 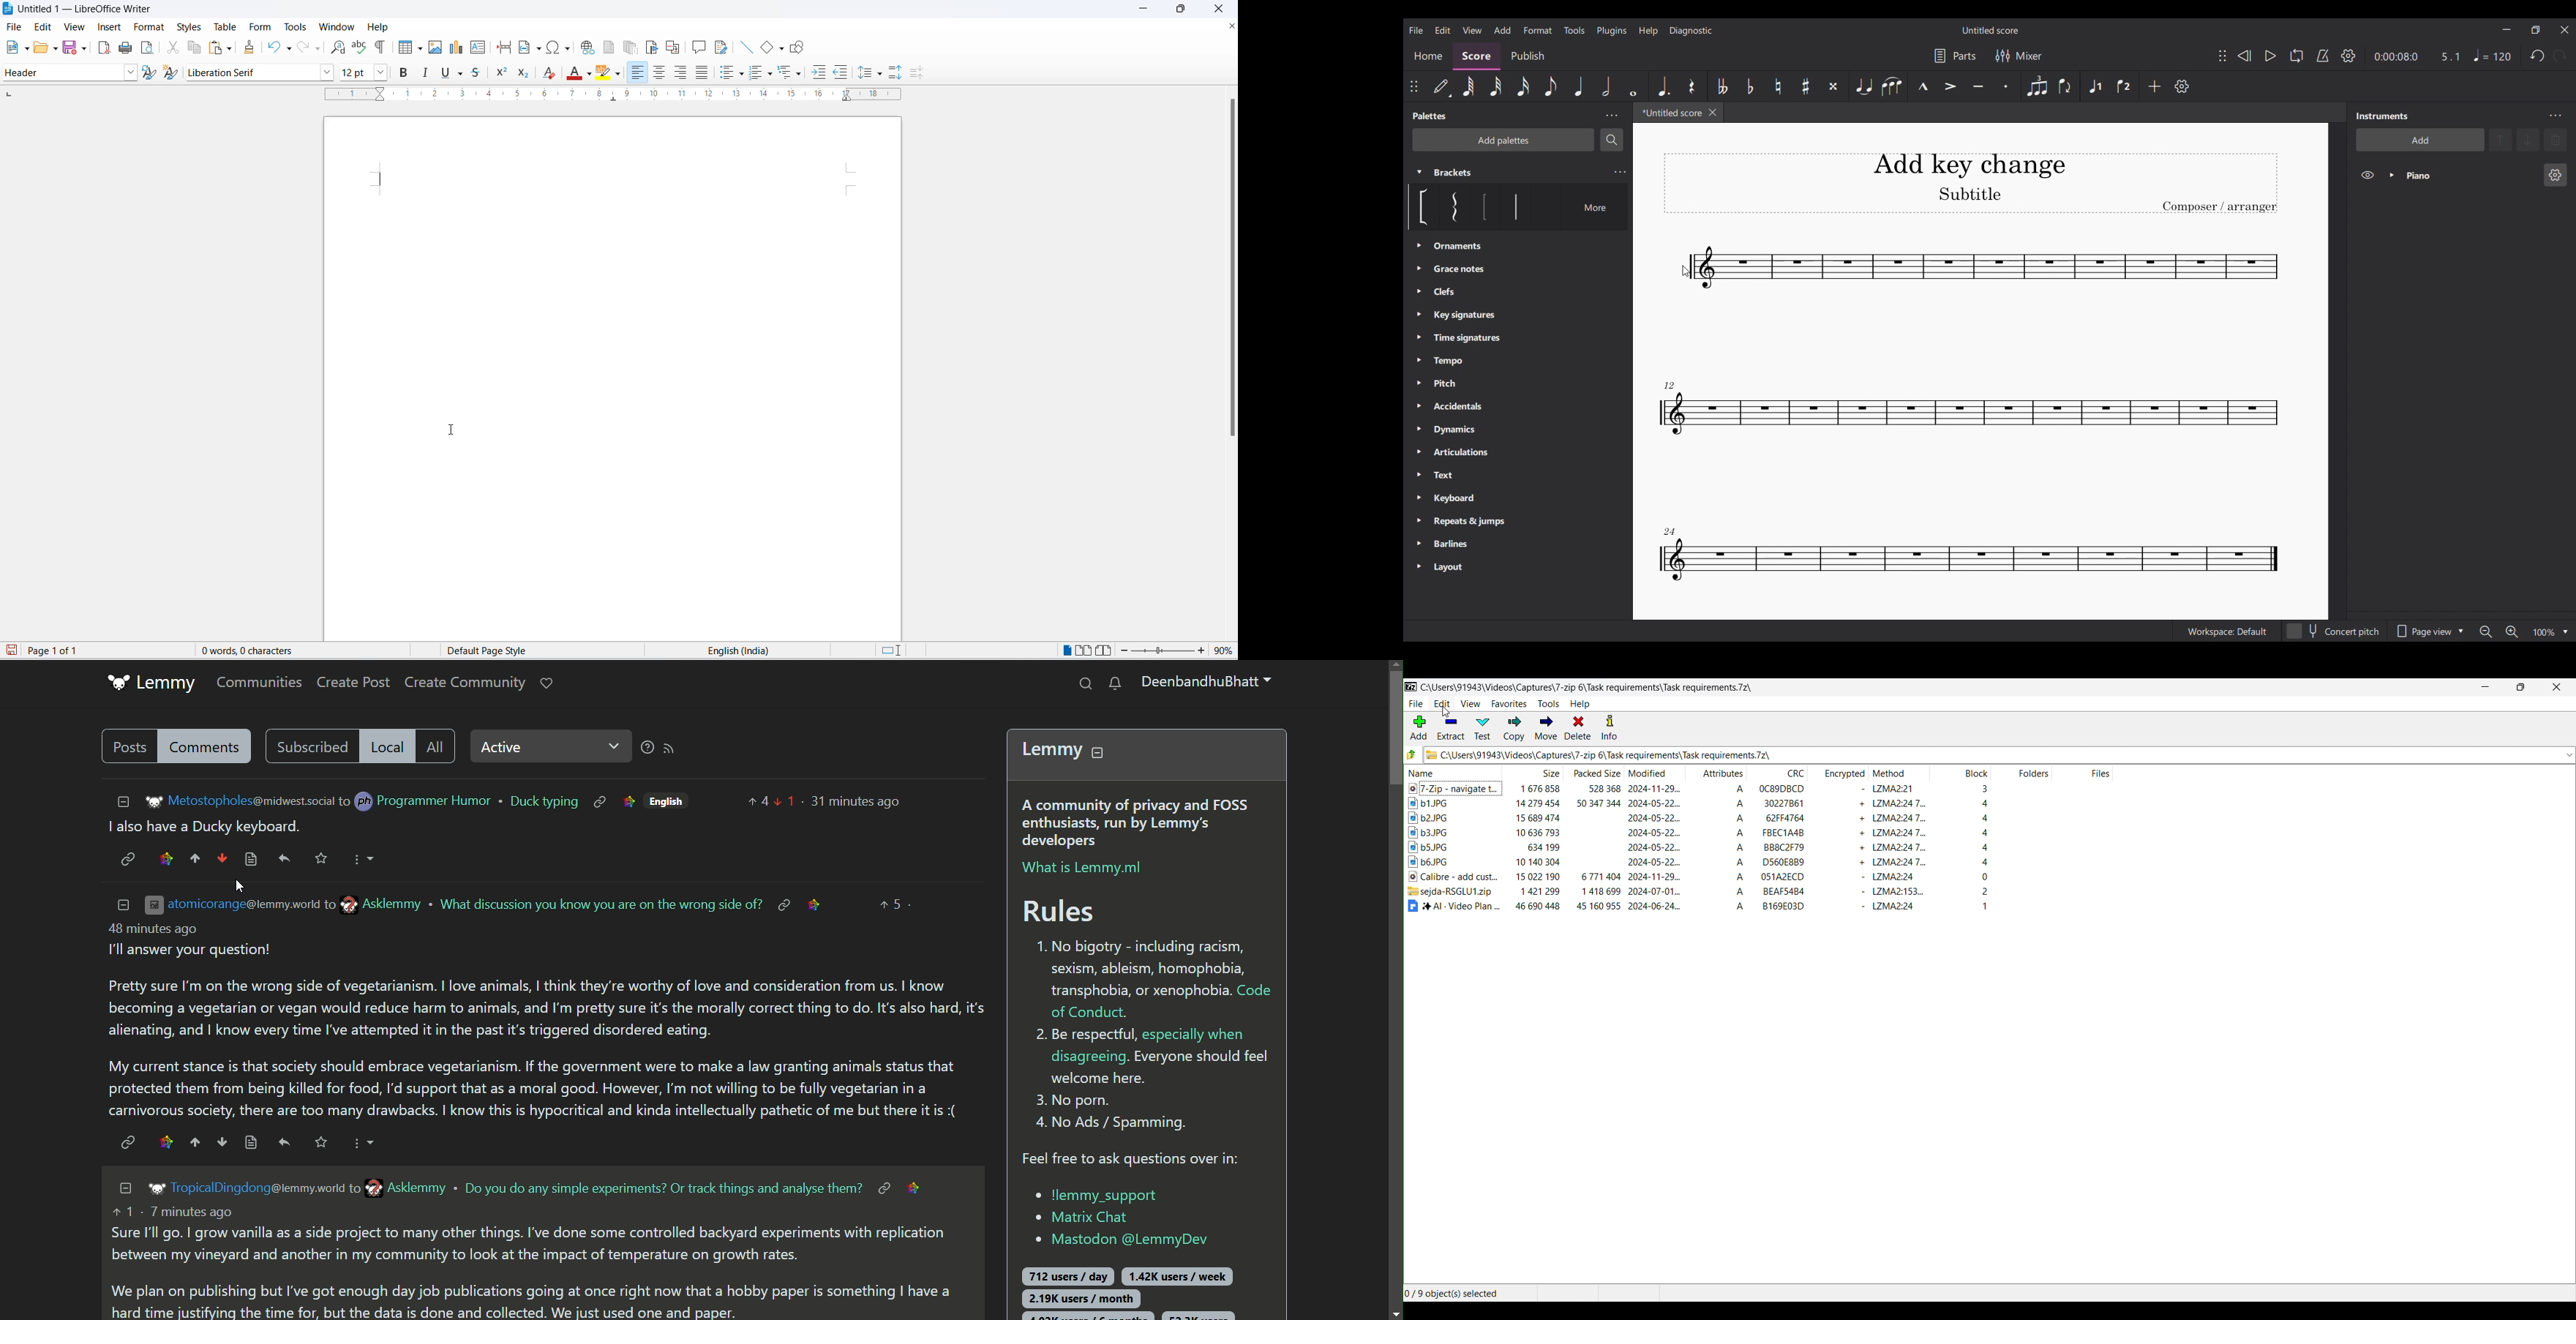 What do you see at coordinates (701, 73) in the screenshot?
I see `justified` at bounding box center [701, 73].